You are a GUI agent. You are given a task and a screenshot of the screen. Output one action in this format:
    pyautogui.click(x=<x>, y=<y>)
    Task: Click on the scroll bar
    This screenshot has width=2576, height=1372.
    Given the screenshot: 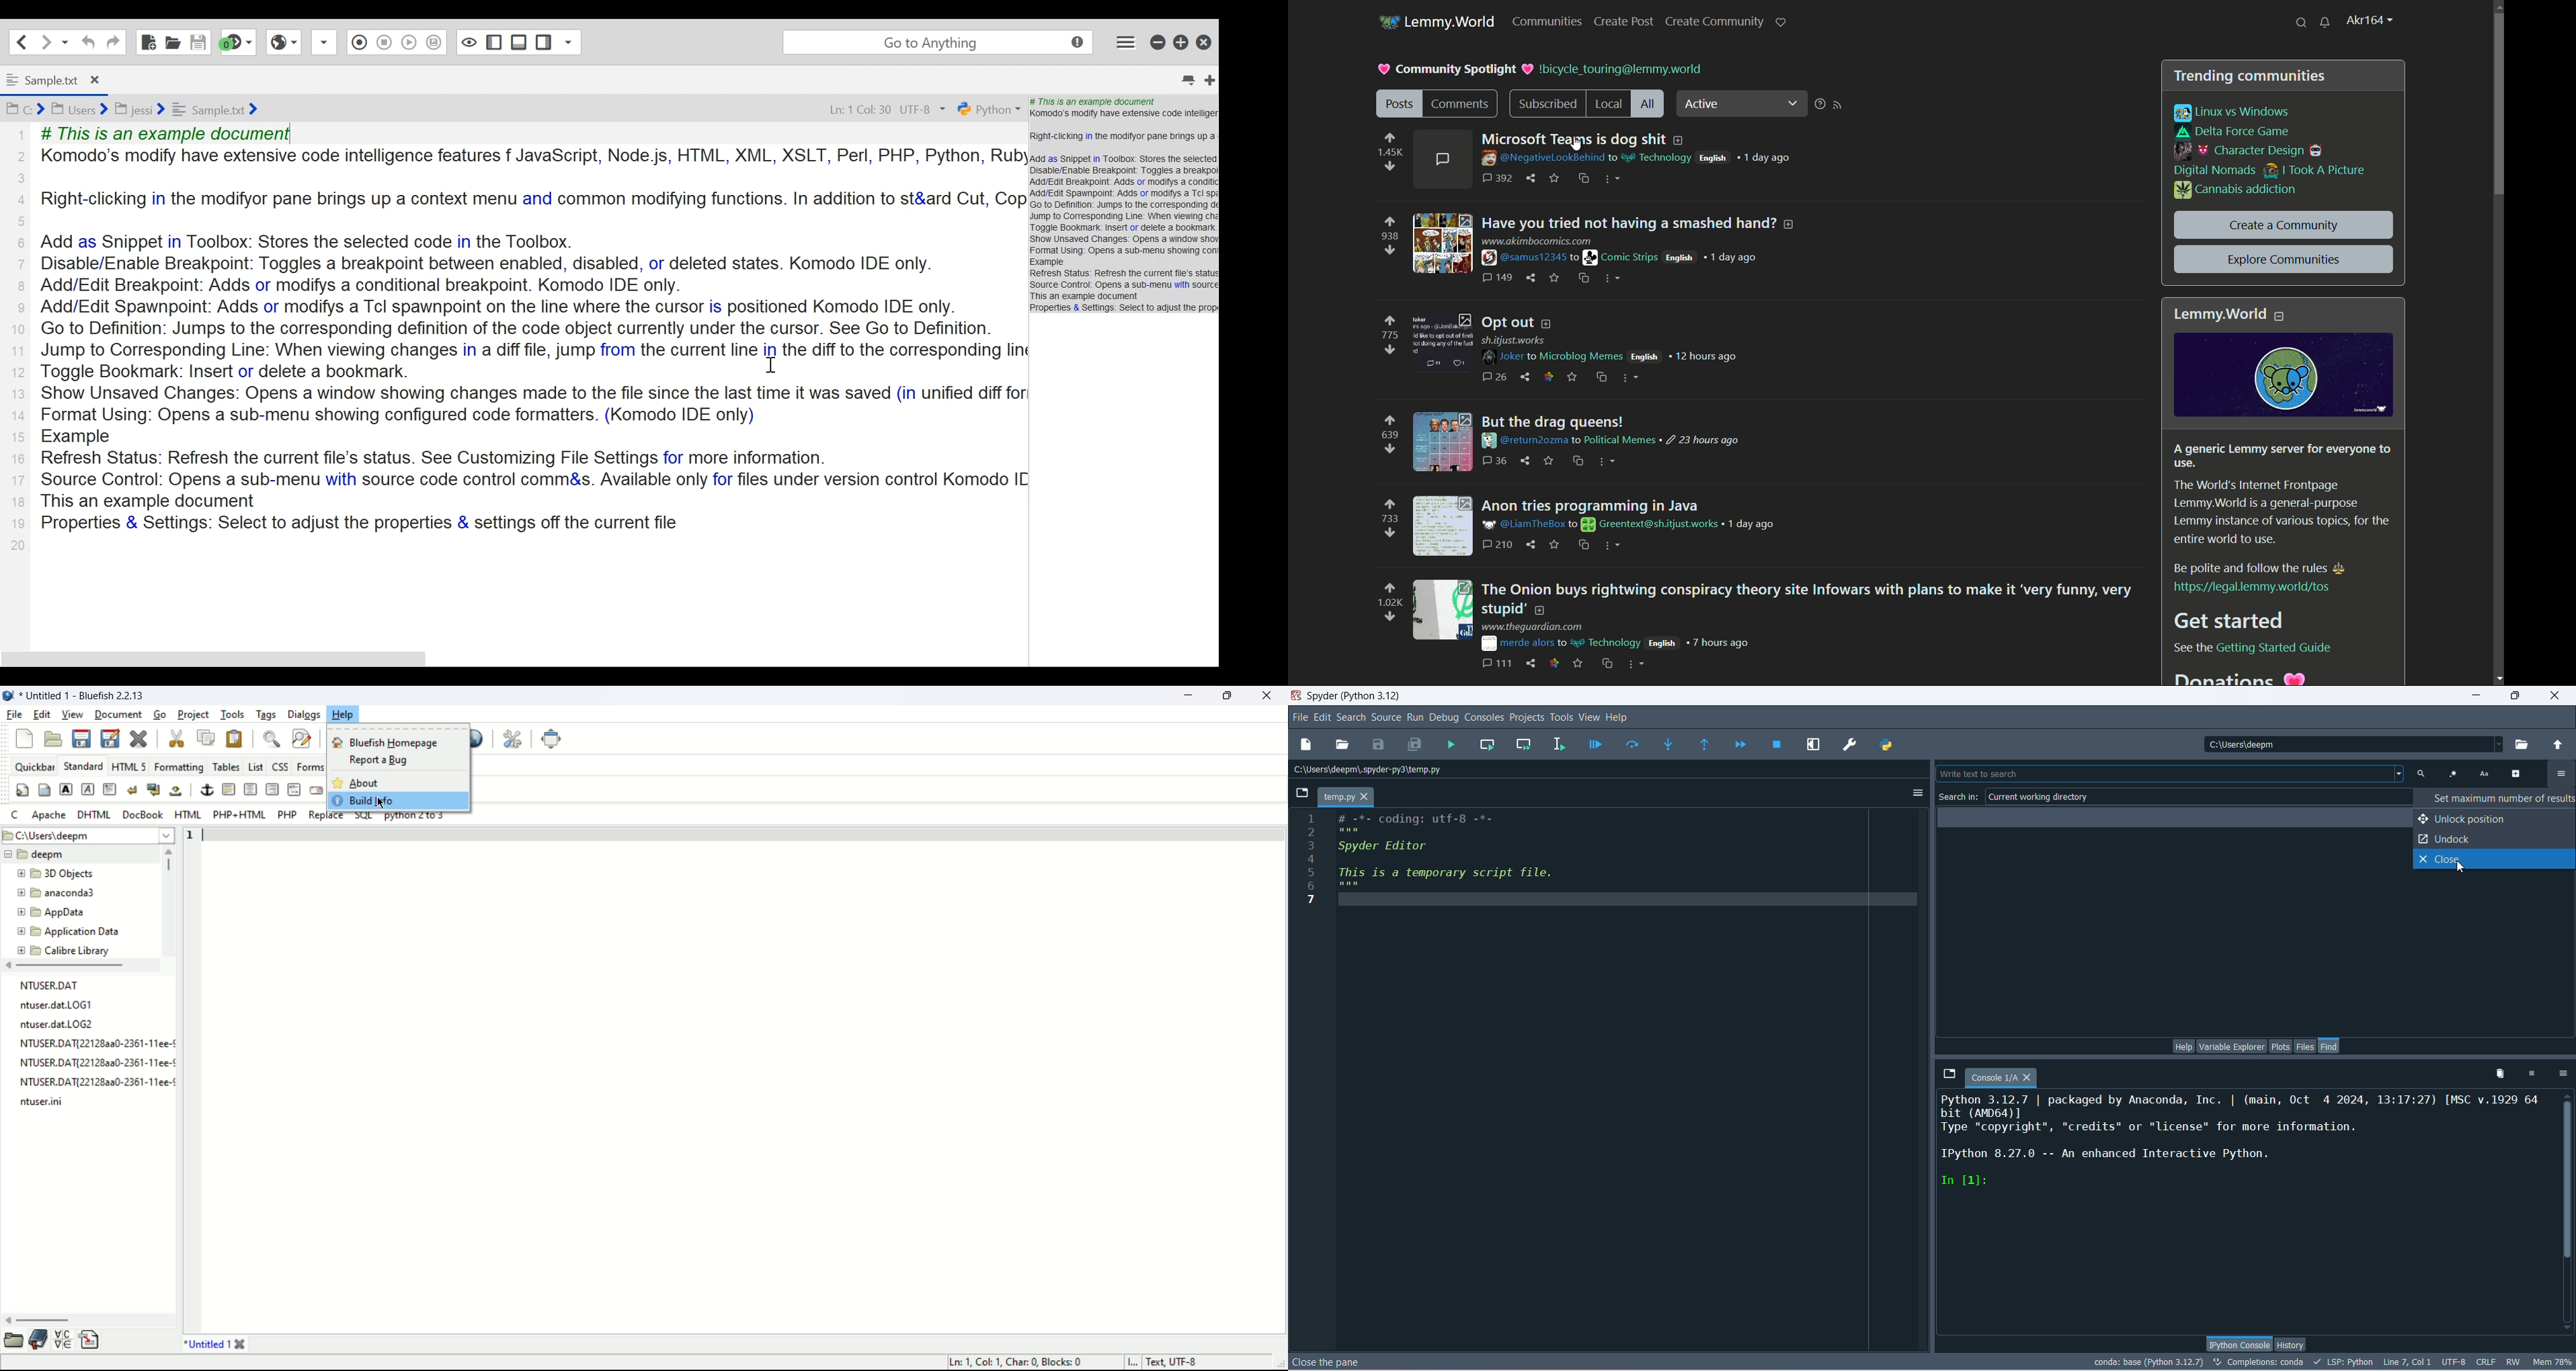 What is the action you would take?
    pyautogui.click(x=80, y=966)
    